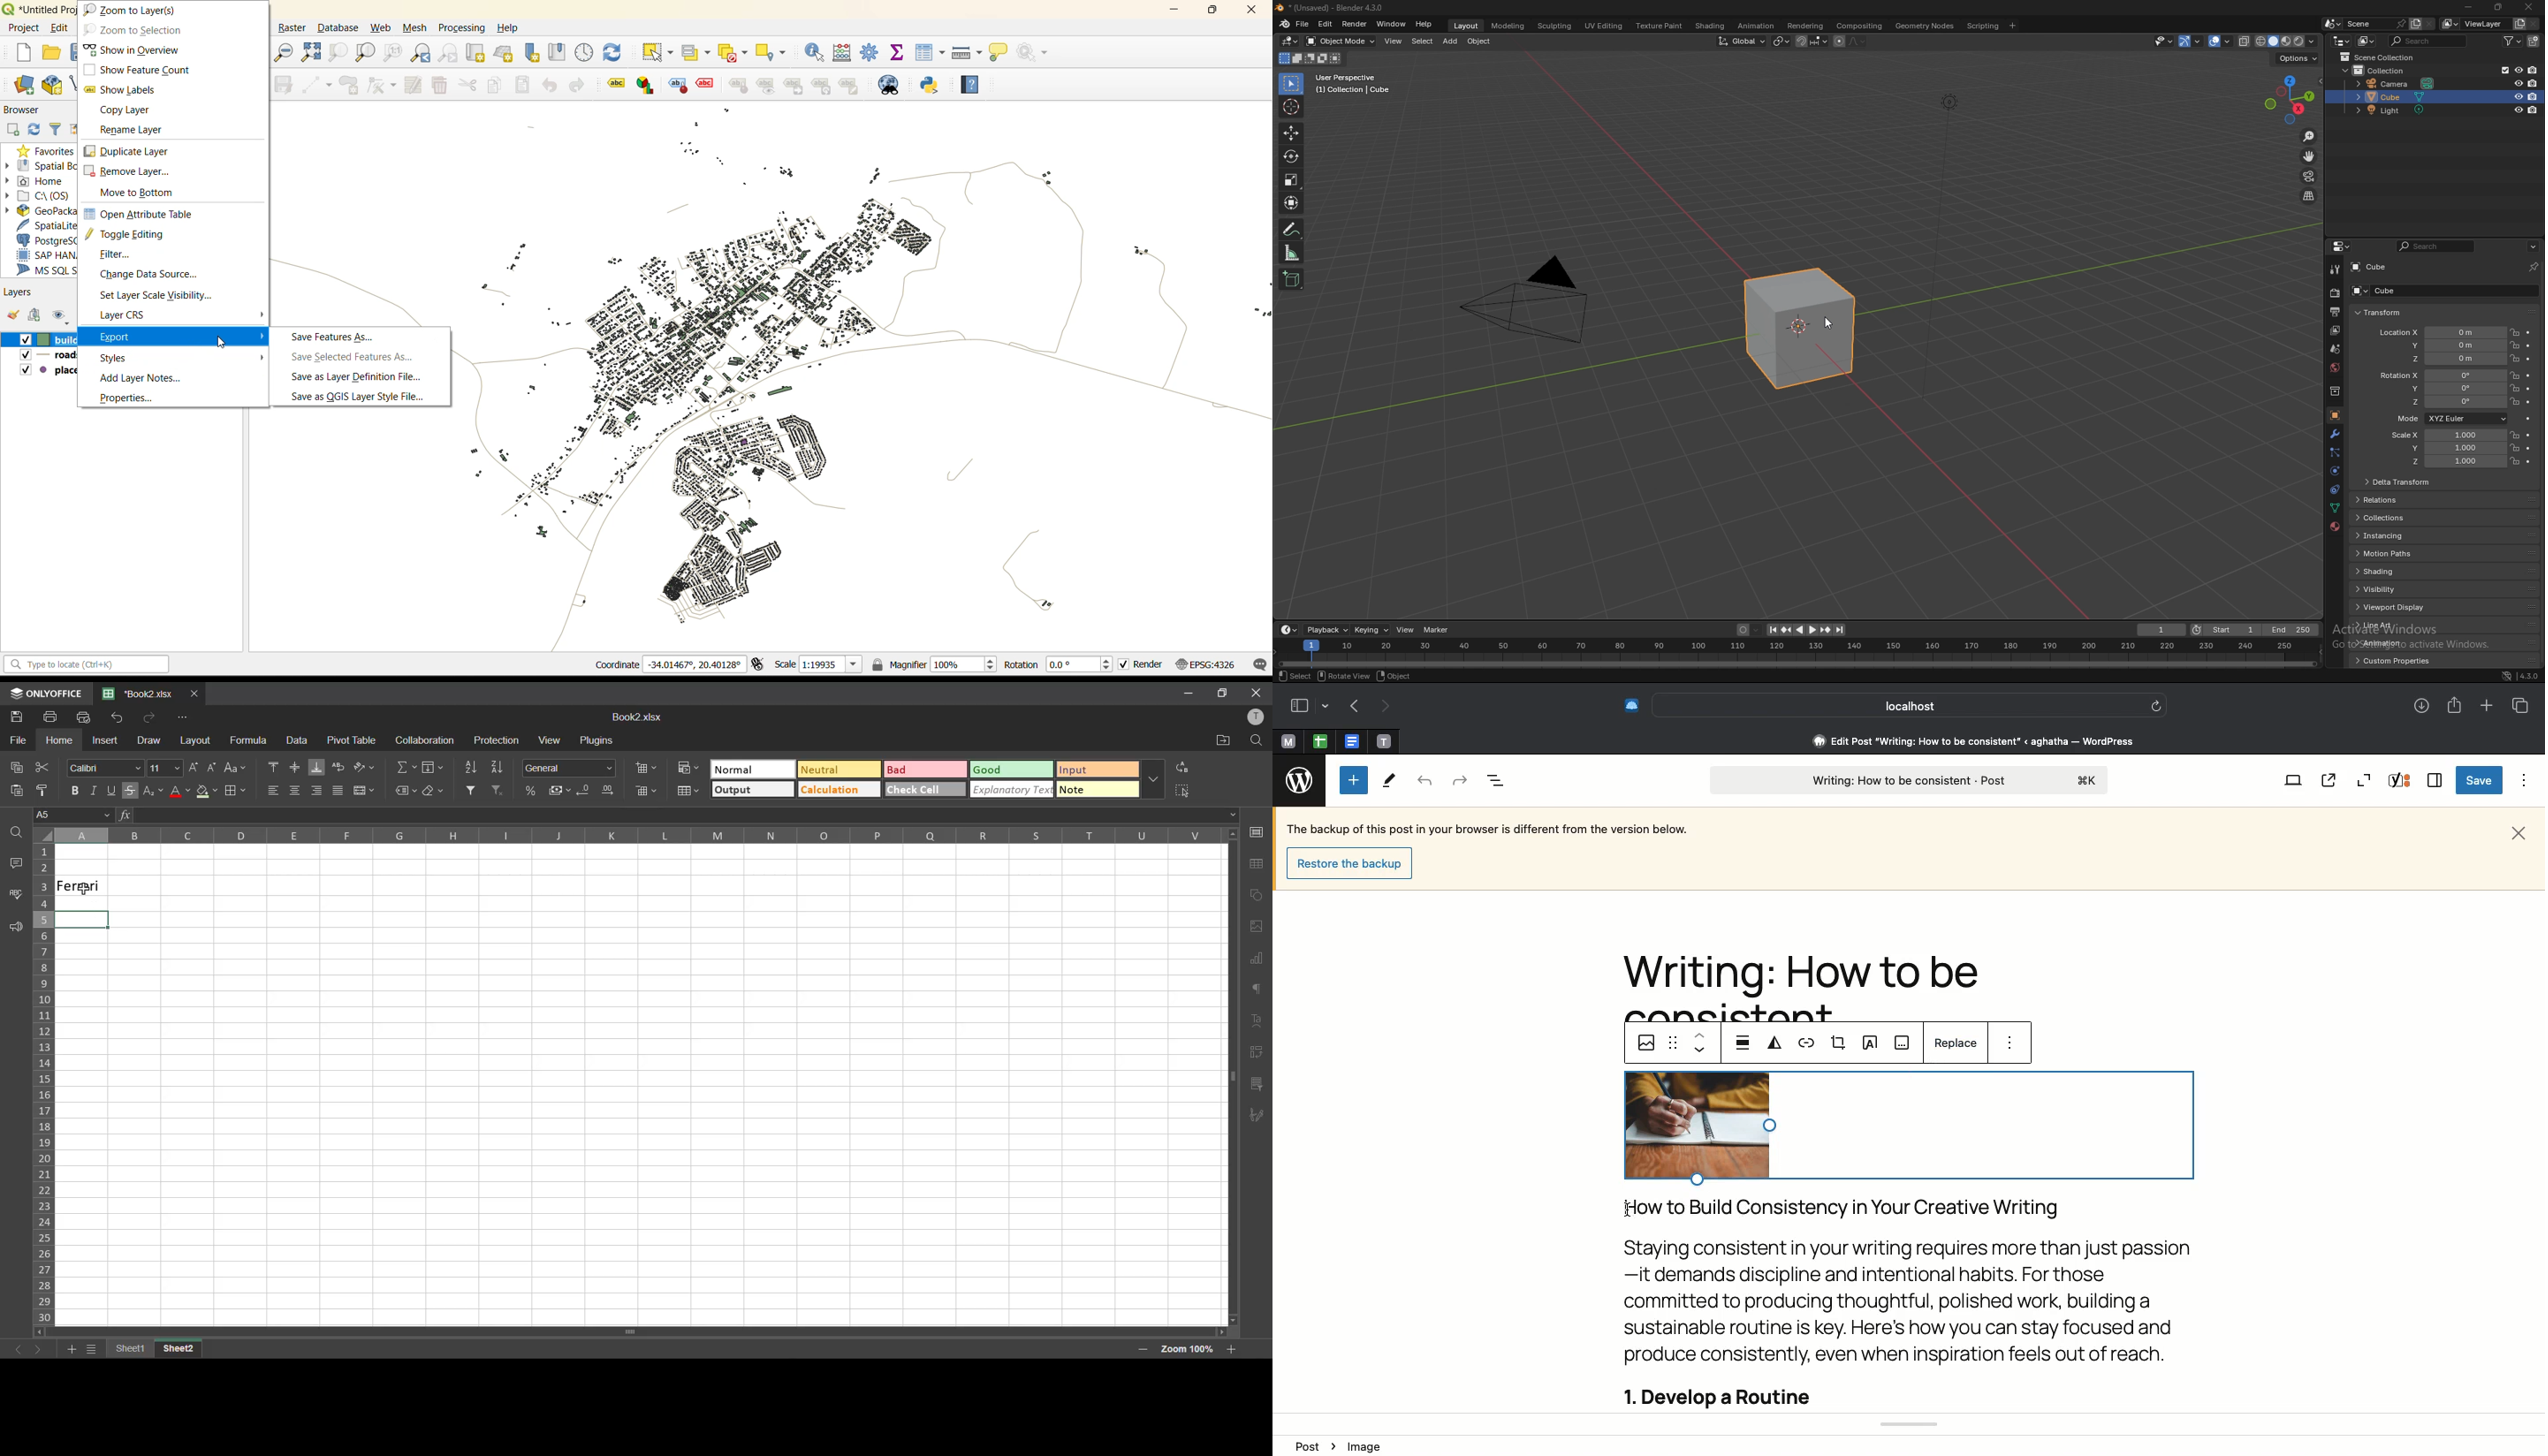 Image resolution: width=2548 pixels, height=1456 pixels. I want to click on undo, so click(117, 717).